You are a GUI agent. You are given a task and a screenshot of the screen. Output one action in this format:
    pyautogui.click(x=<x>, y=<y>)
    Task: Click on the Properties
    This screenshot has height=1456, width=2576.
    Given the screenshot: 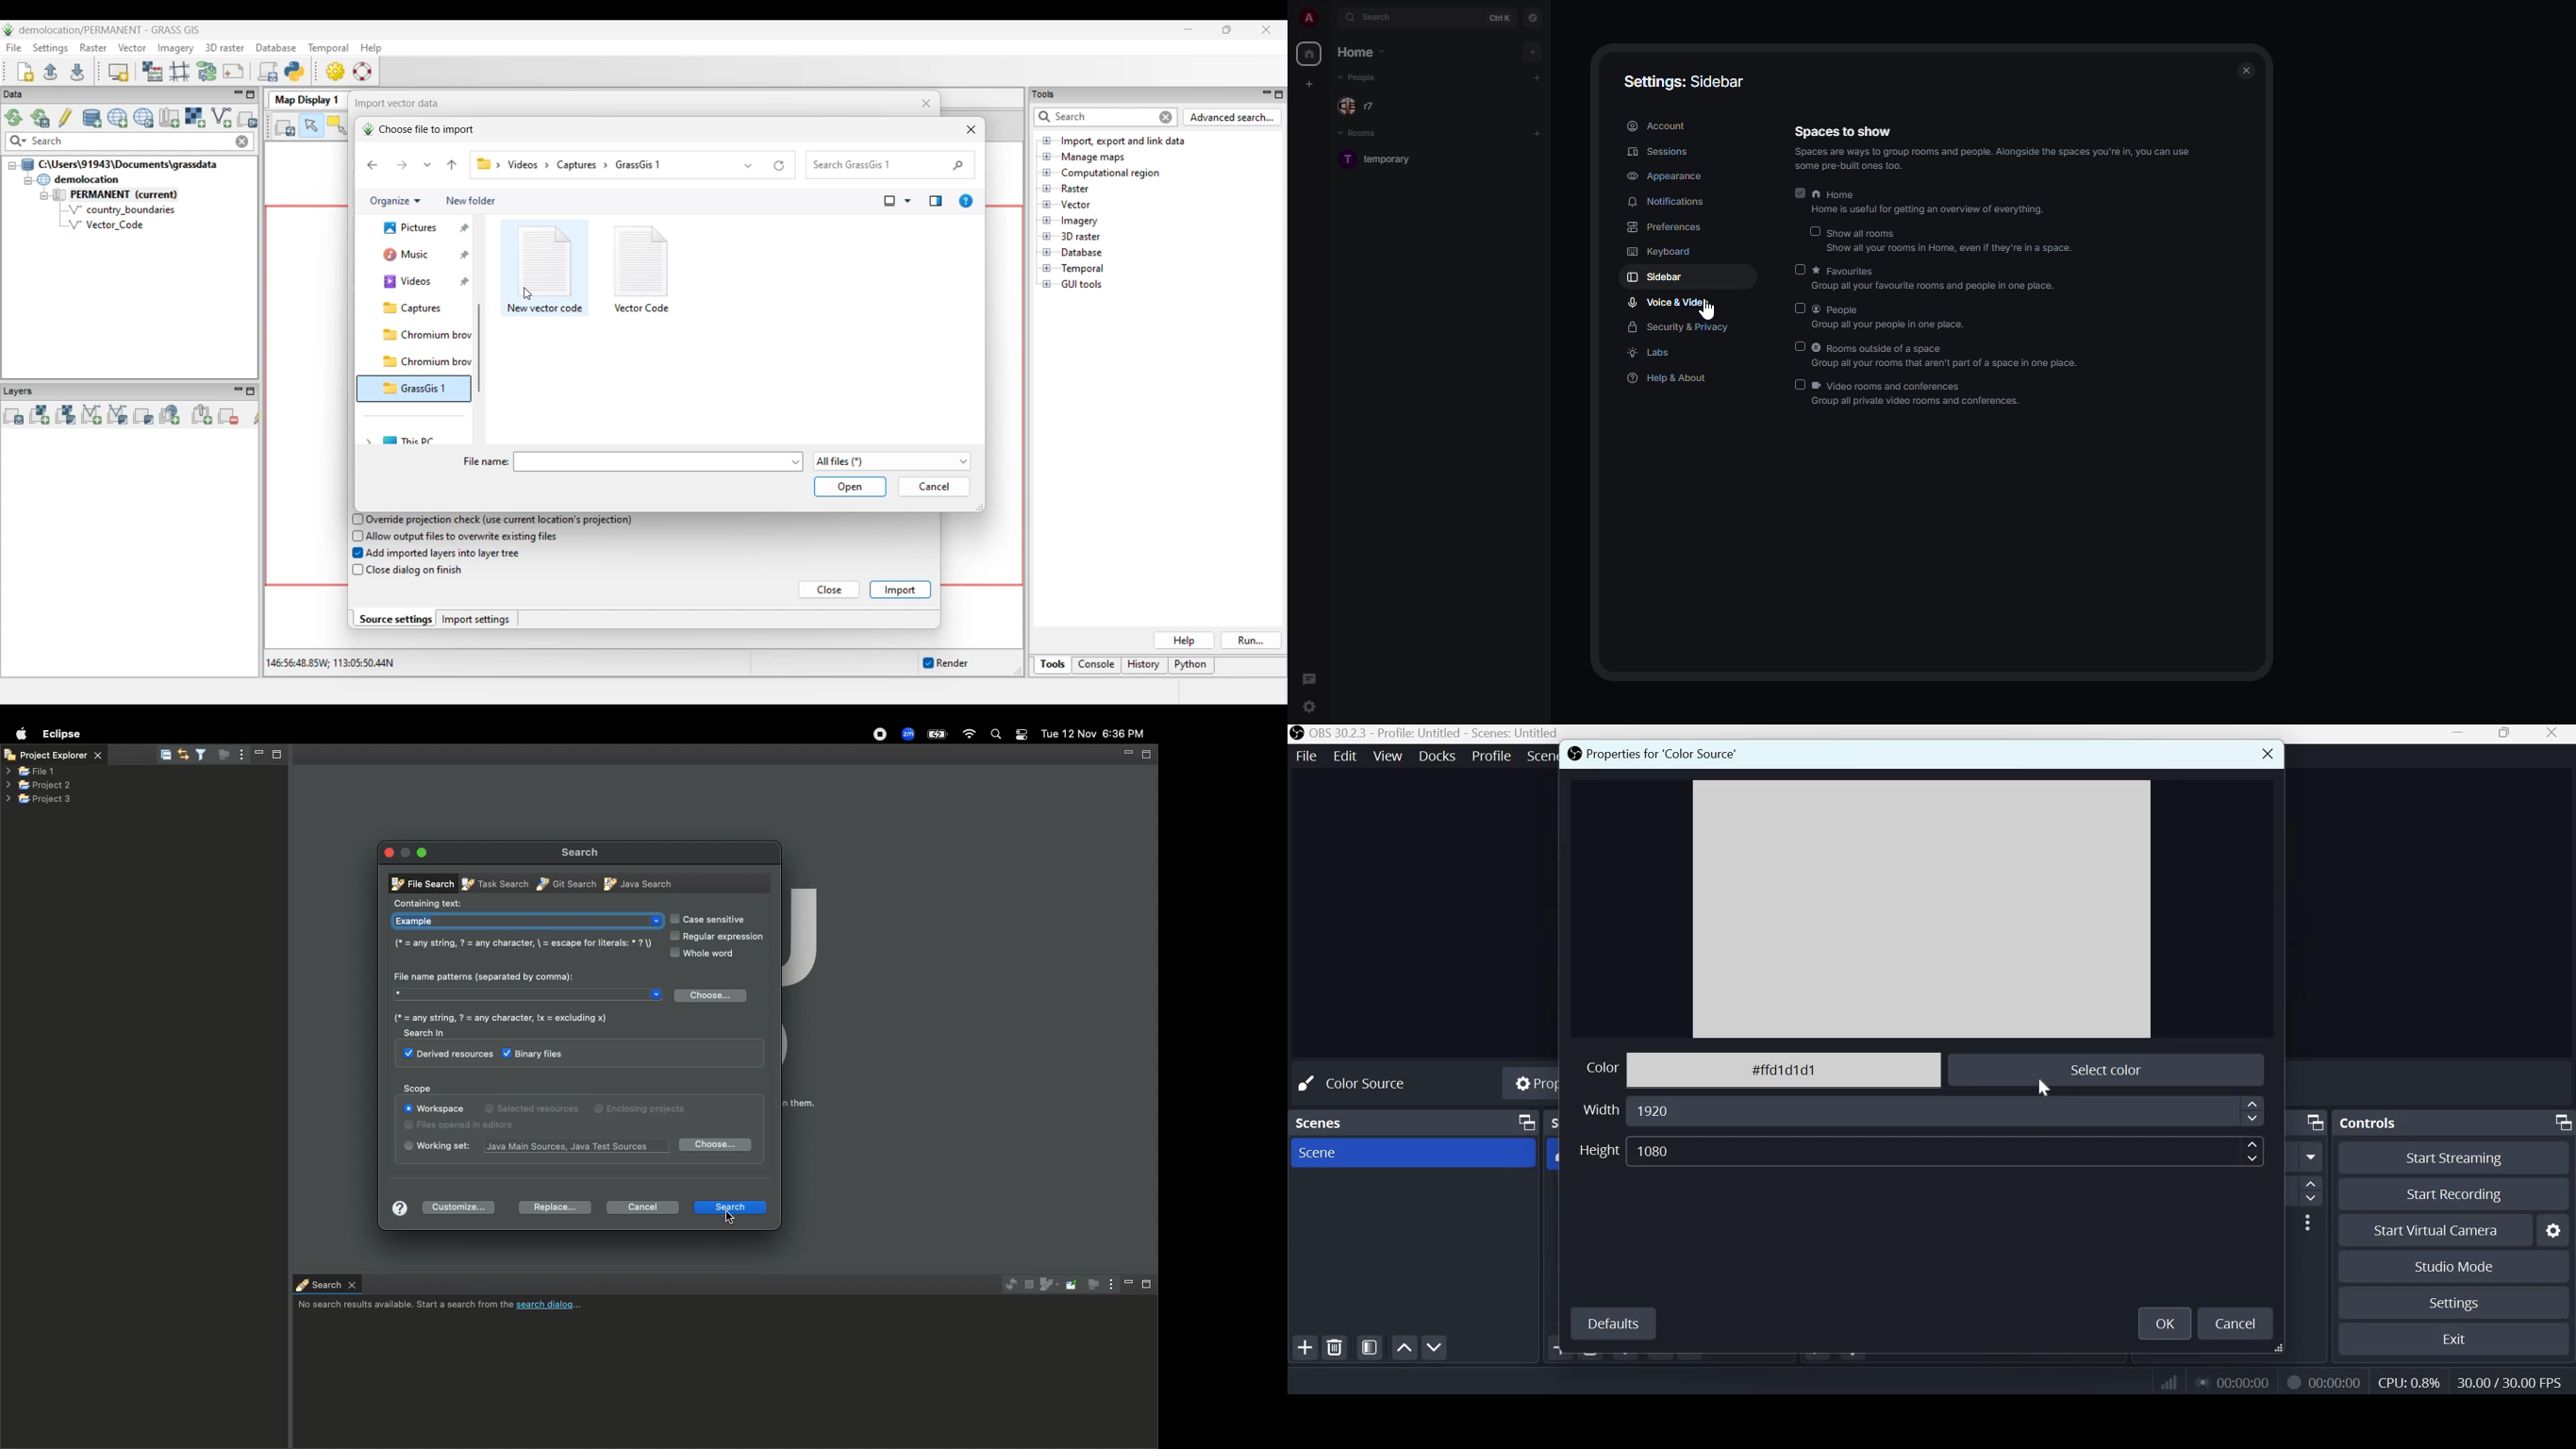 What is the action you would take?
    pyautogui.click(x=1532, y=1085)
    